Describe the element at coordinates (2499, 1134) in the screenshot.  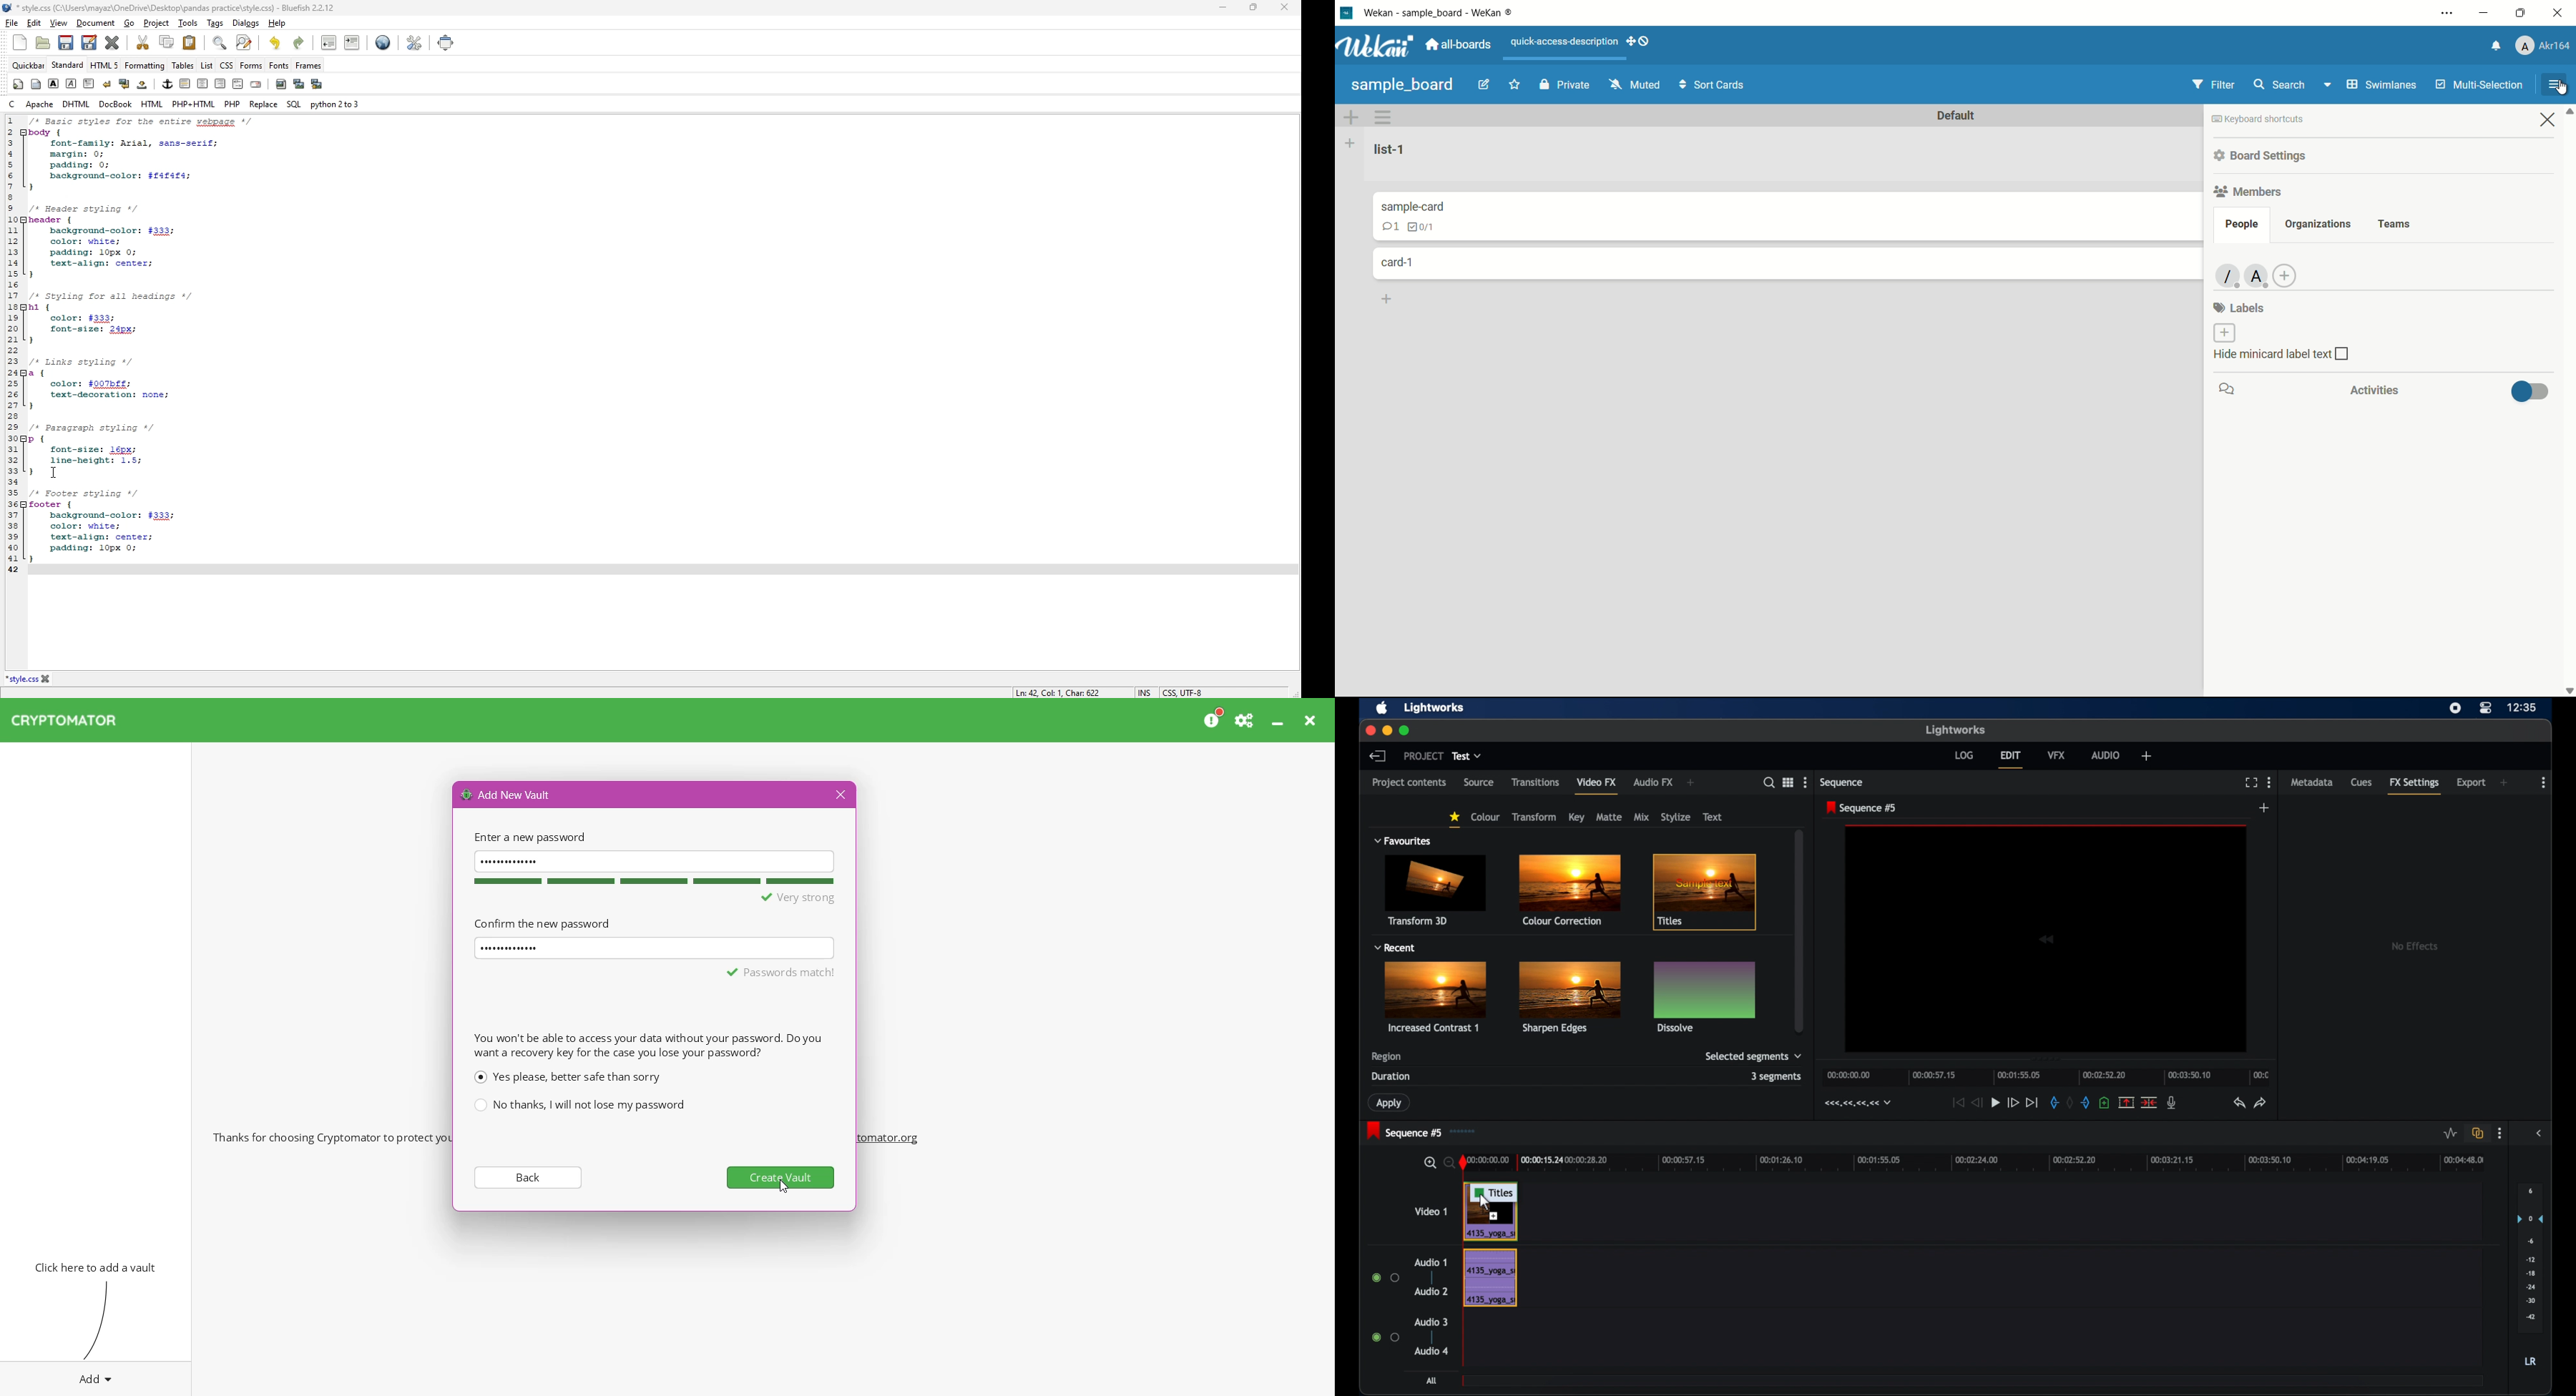
I see `more options` at that location.